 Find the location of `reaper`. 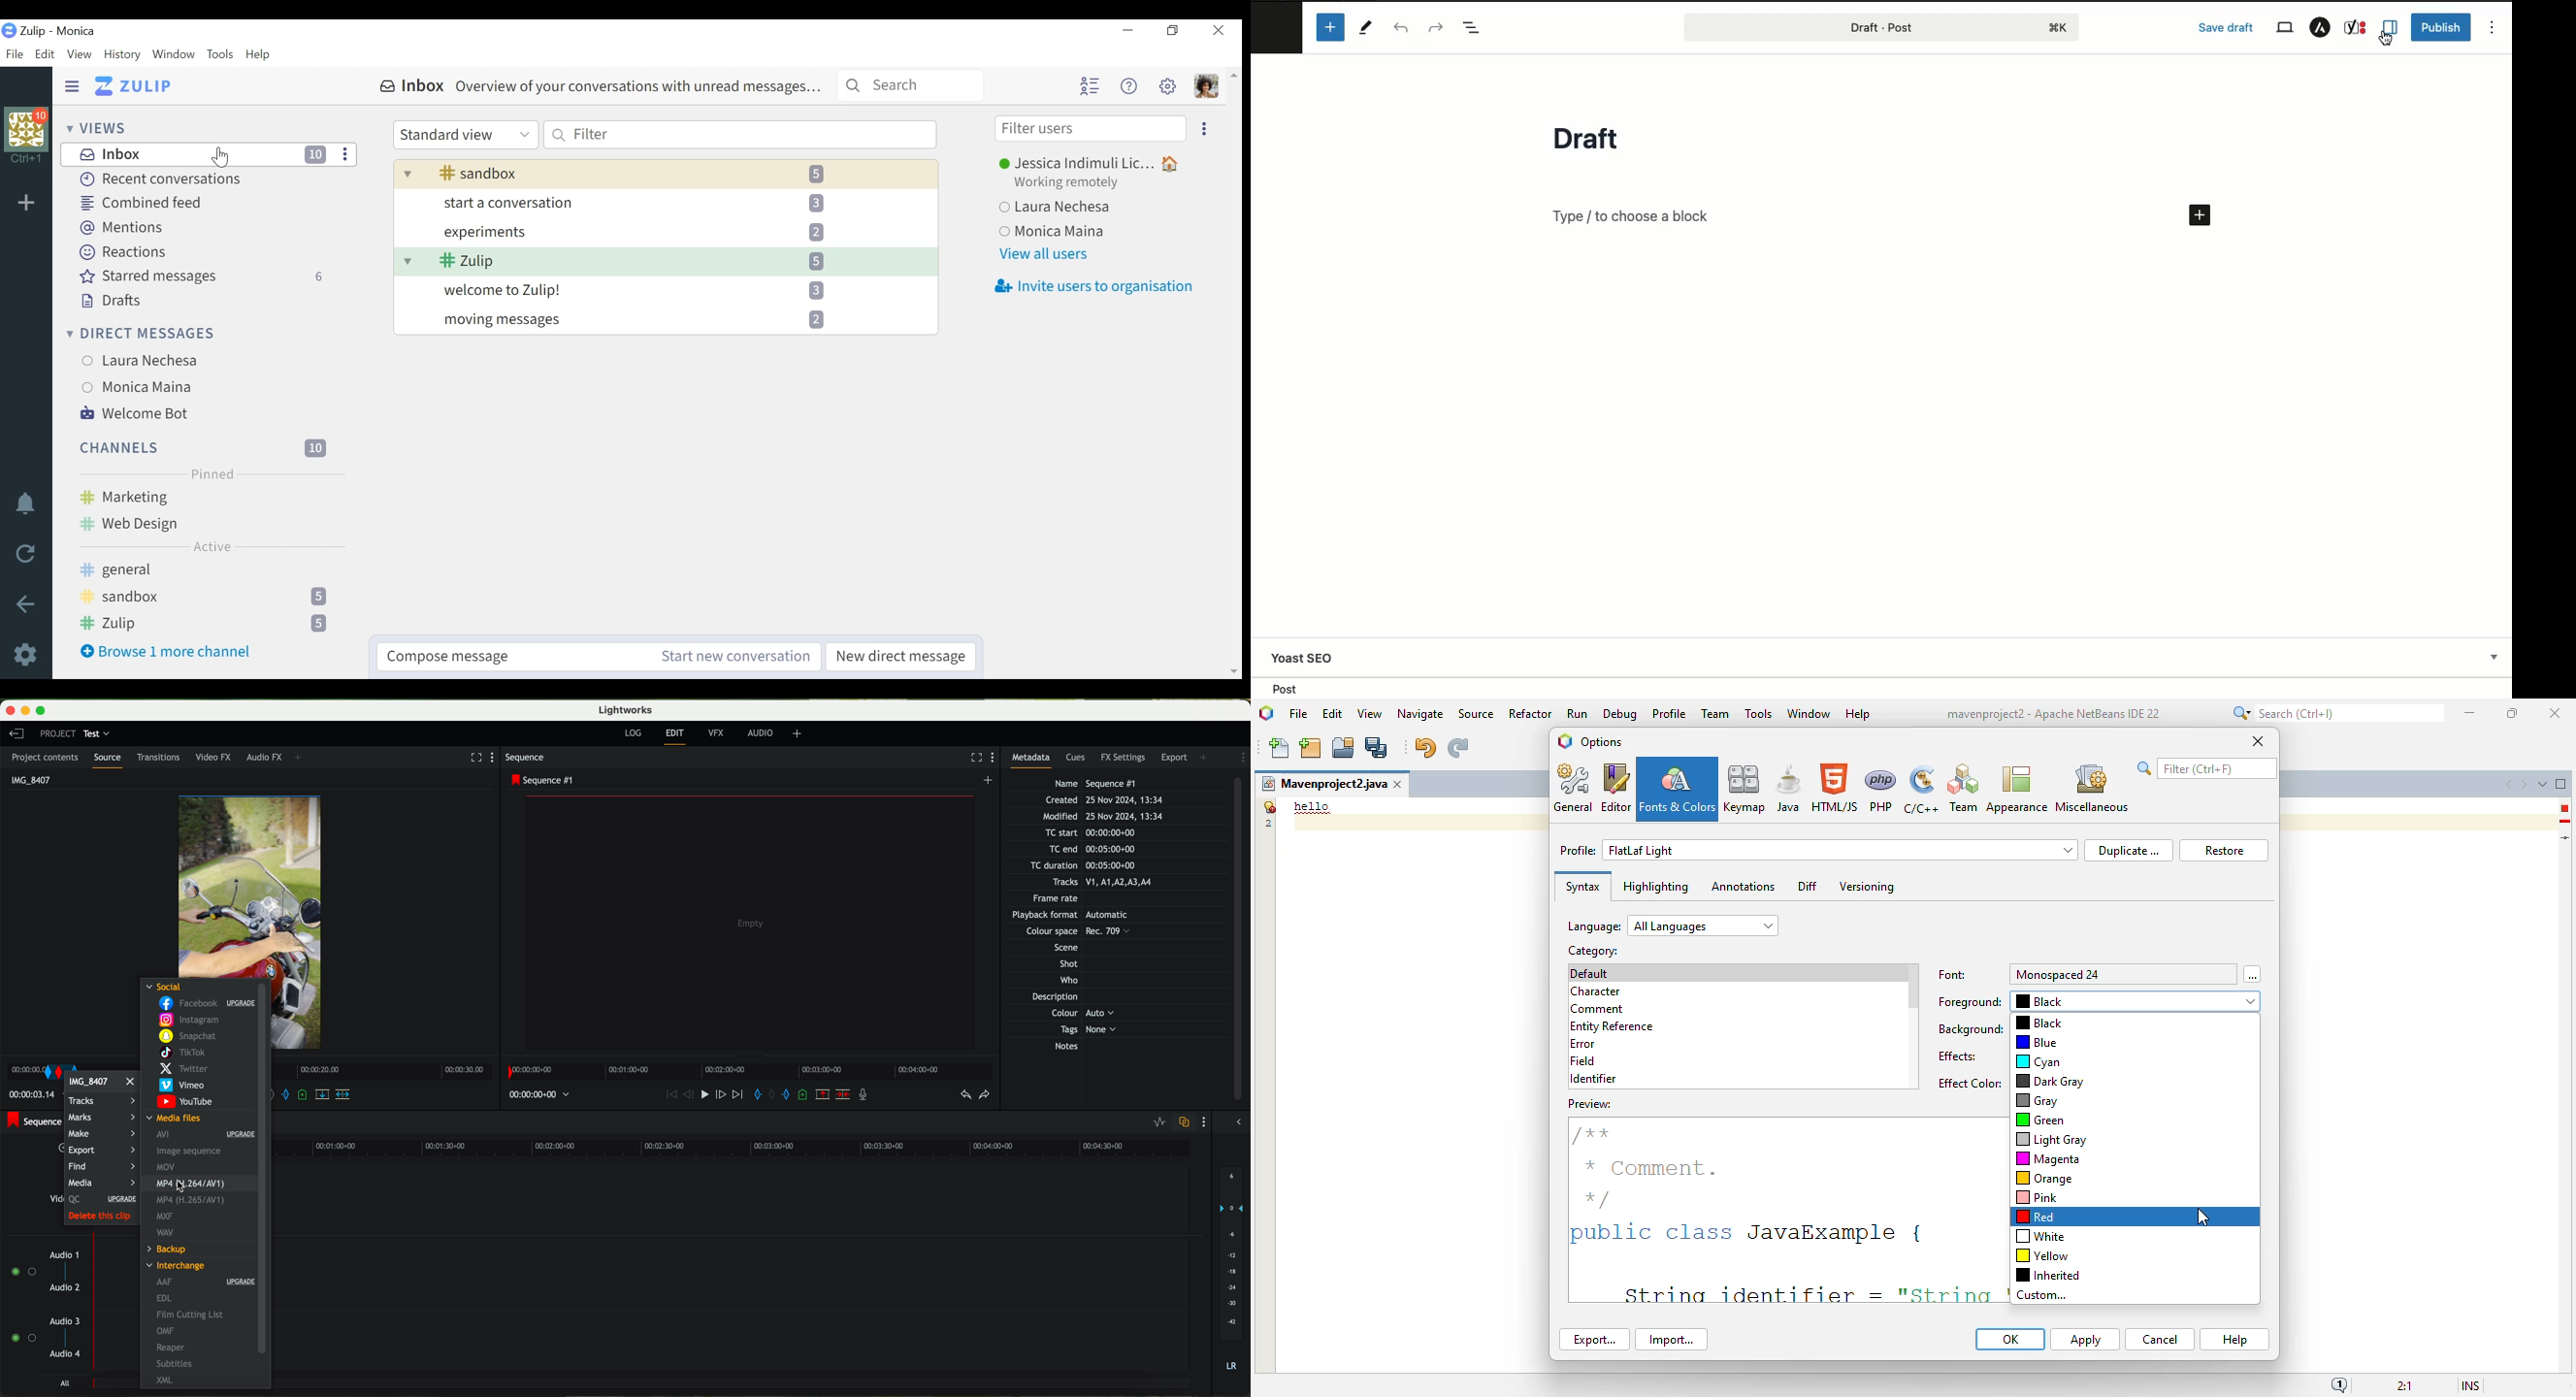

reaper is located at coordinates (172, 1347).